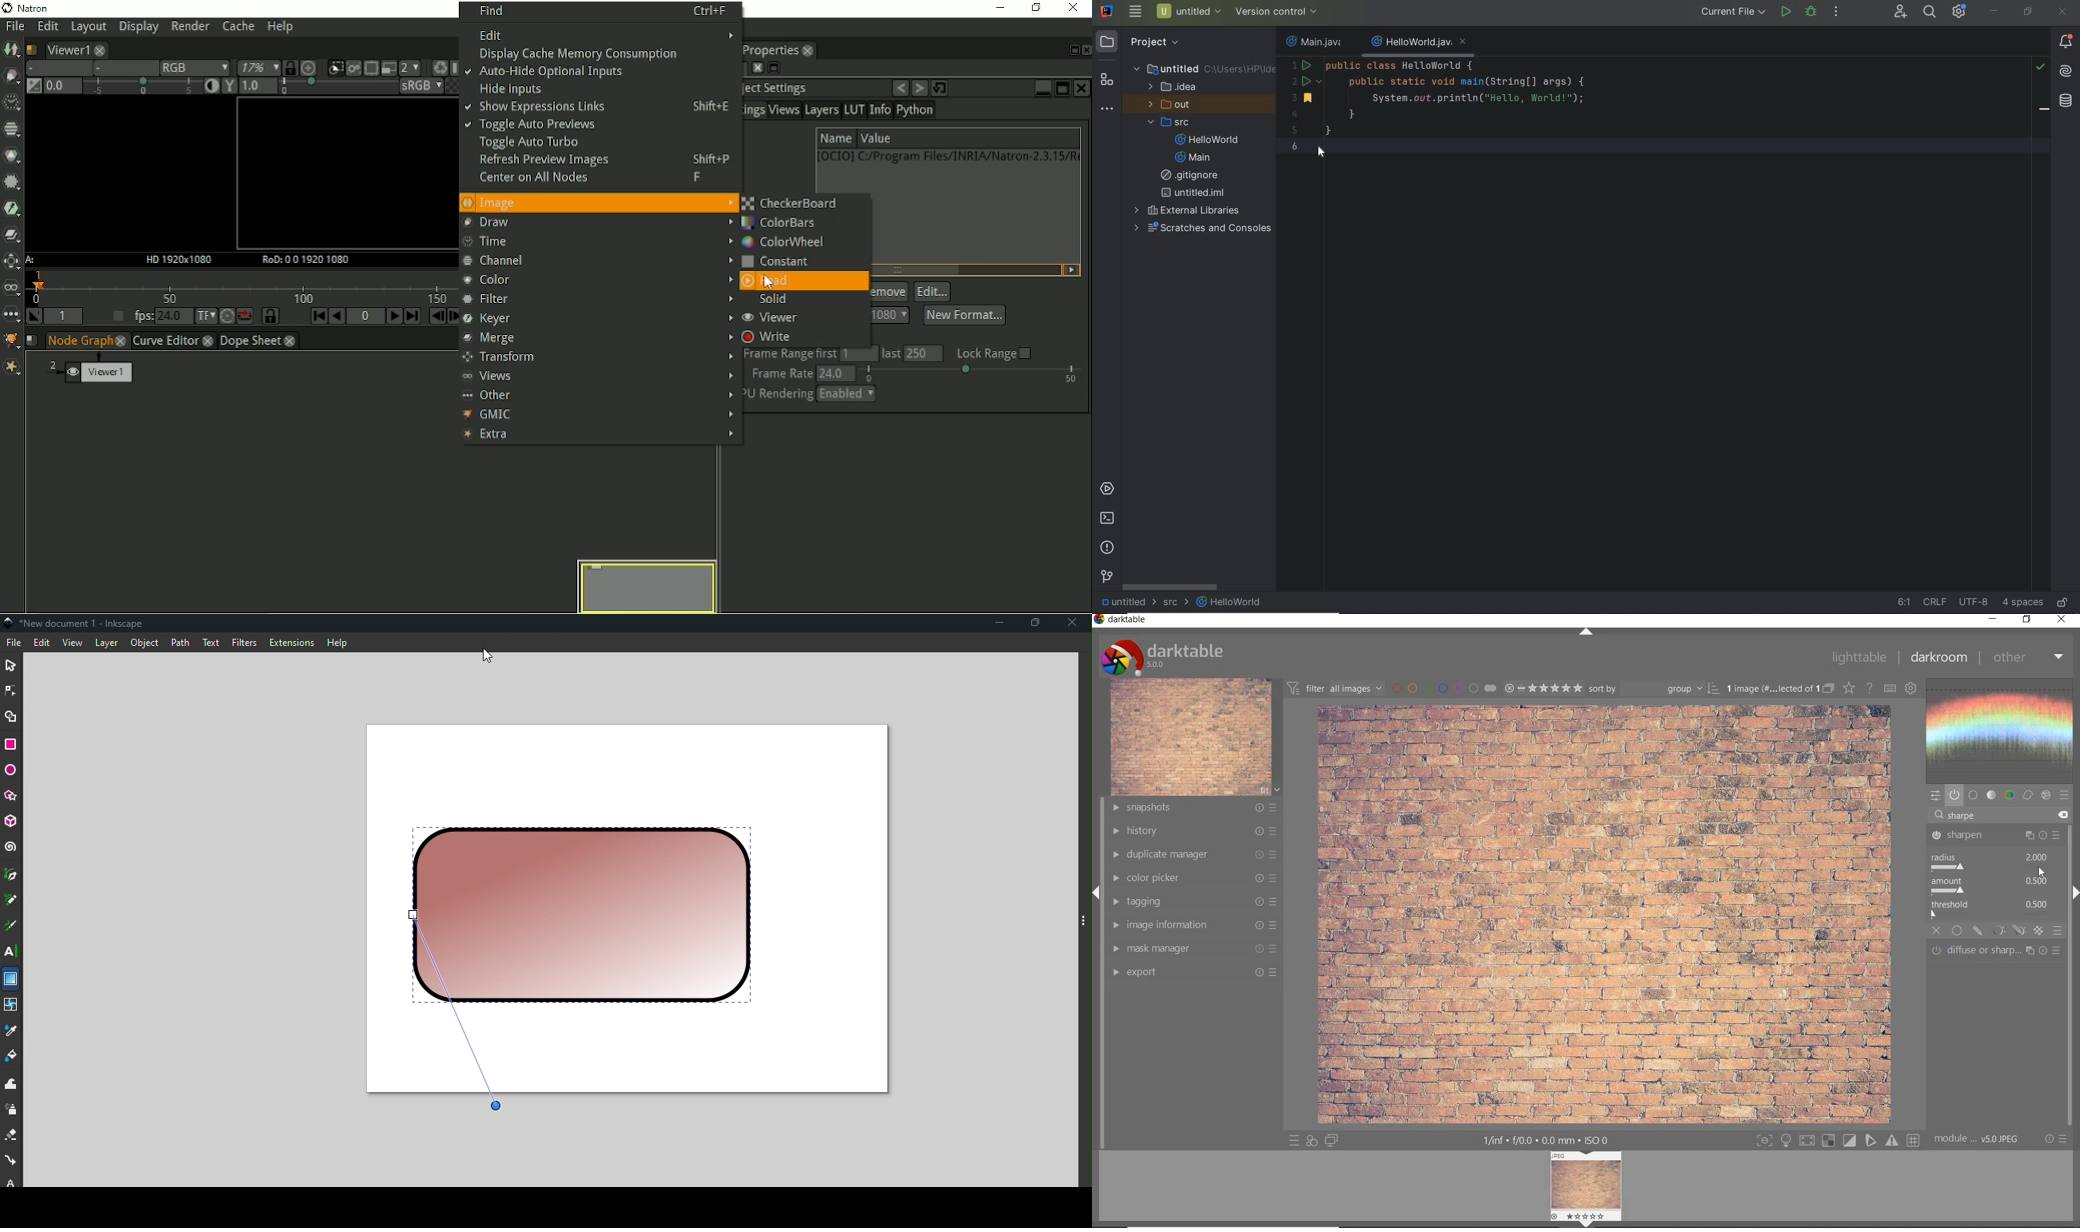 Image resolution: width=2100 pixels, height=1232 pixels. I want to click on collapse grouped image, so click(1828, 689).